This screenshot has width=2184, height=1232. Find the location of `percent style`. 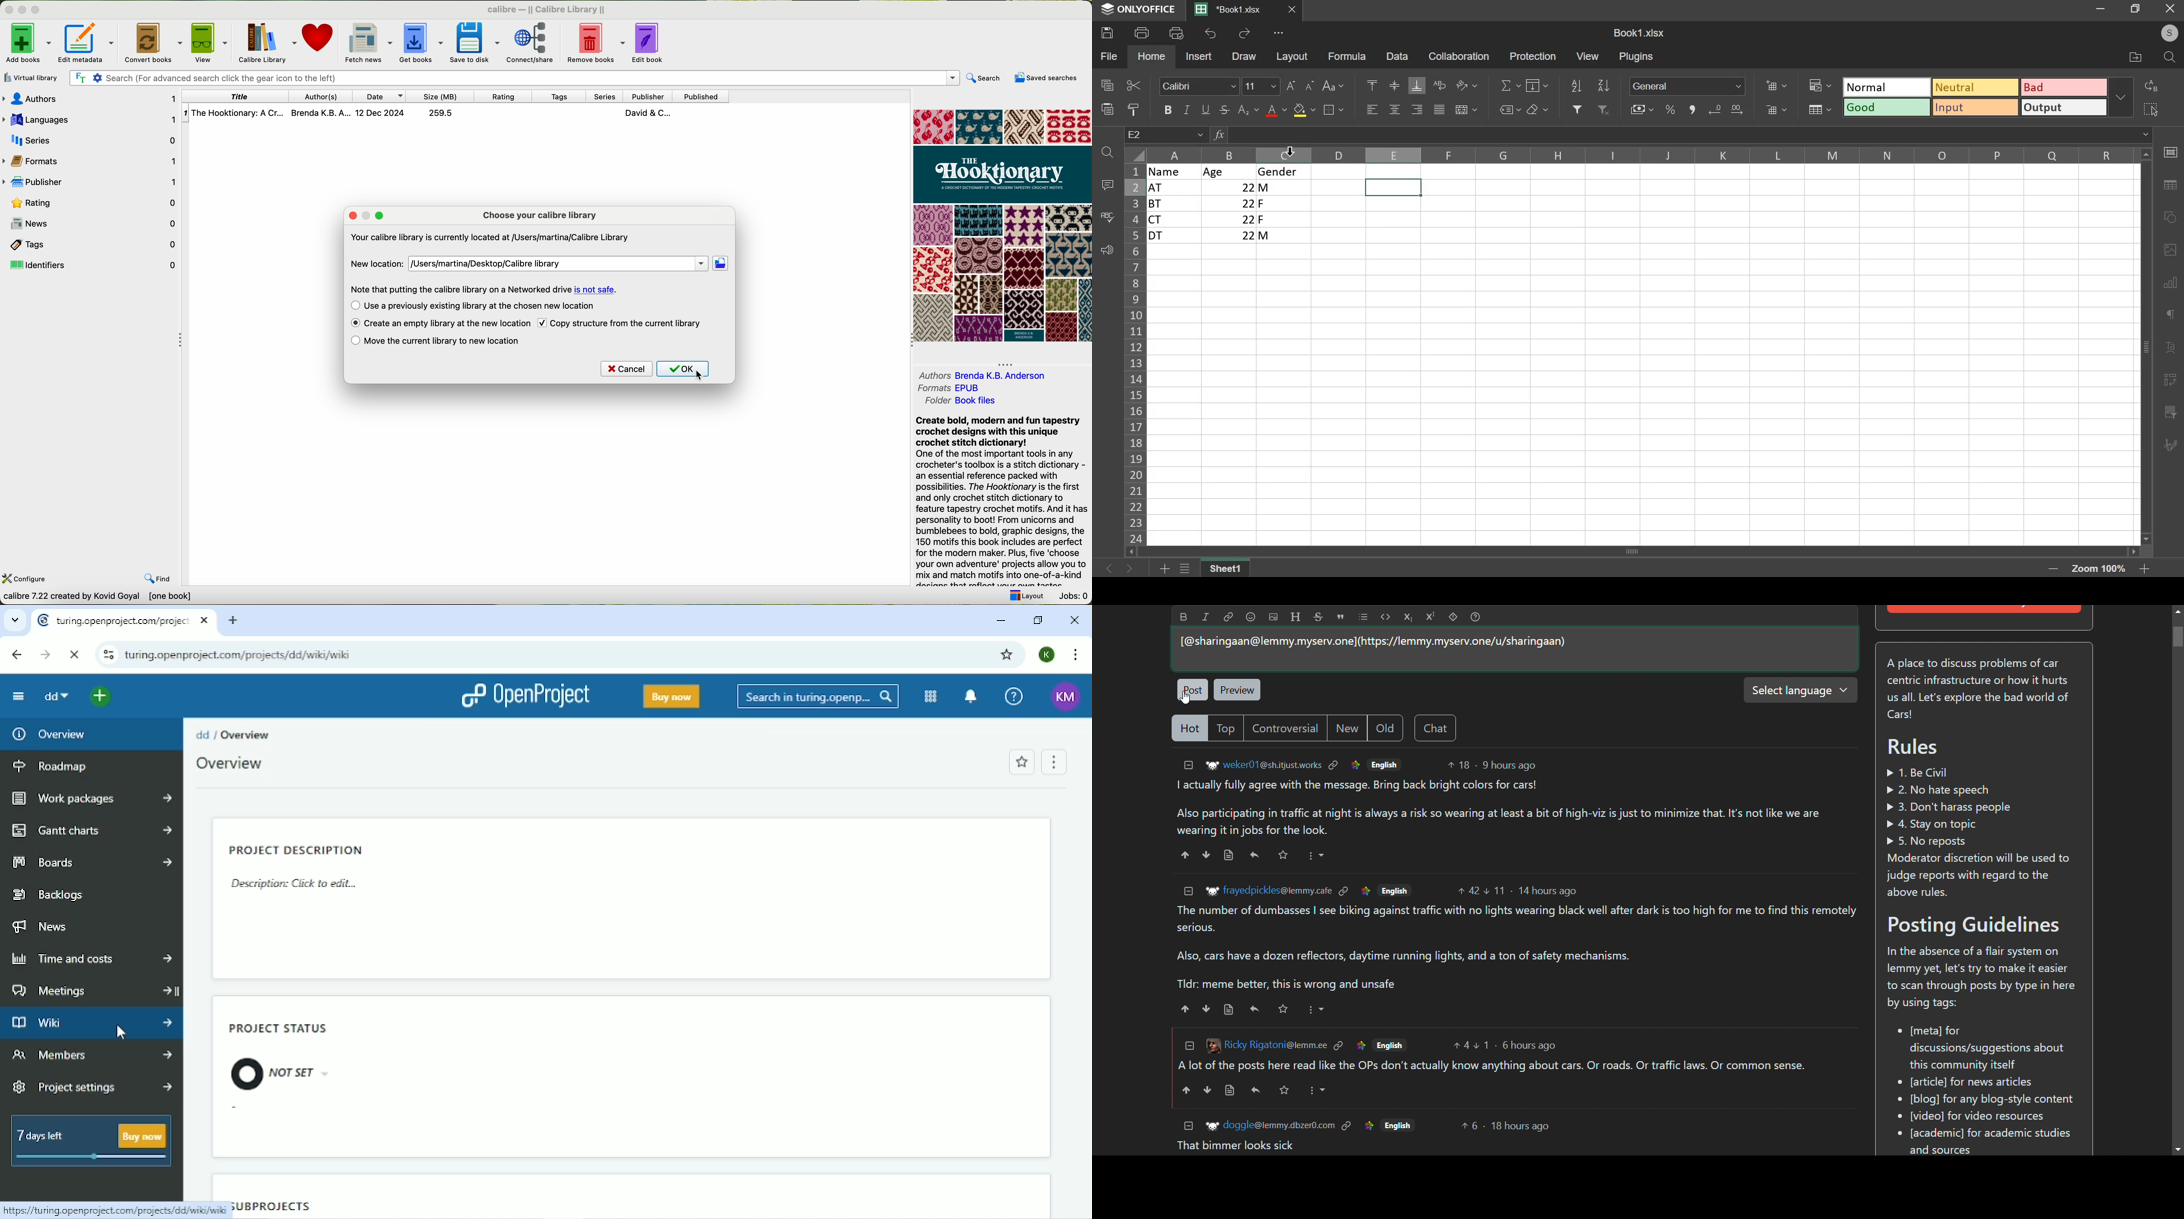

percent style is located at coordinates (1670, 110).